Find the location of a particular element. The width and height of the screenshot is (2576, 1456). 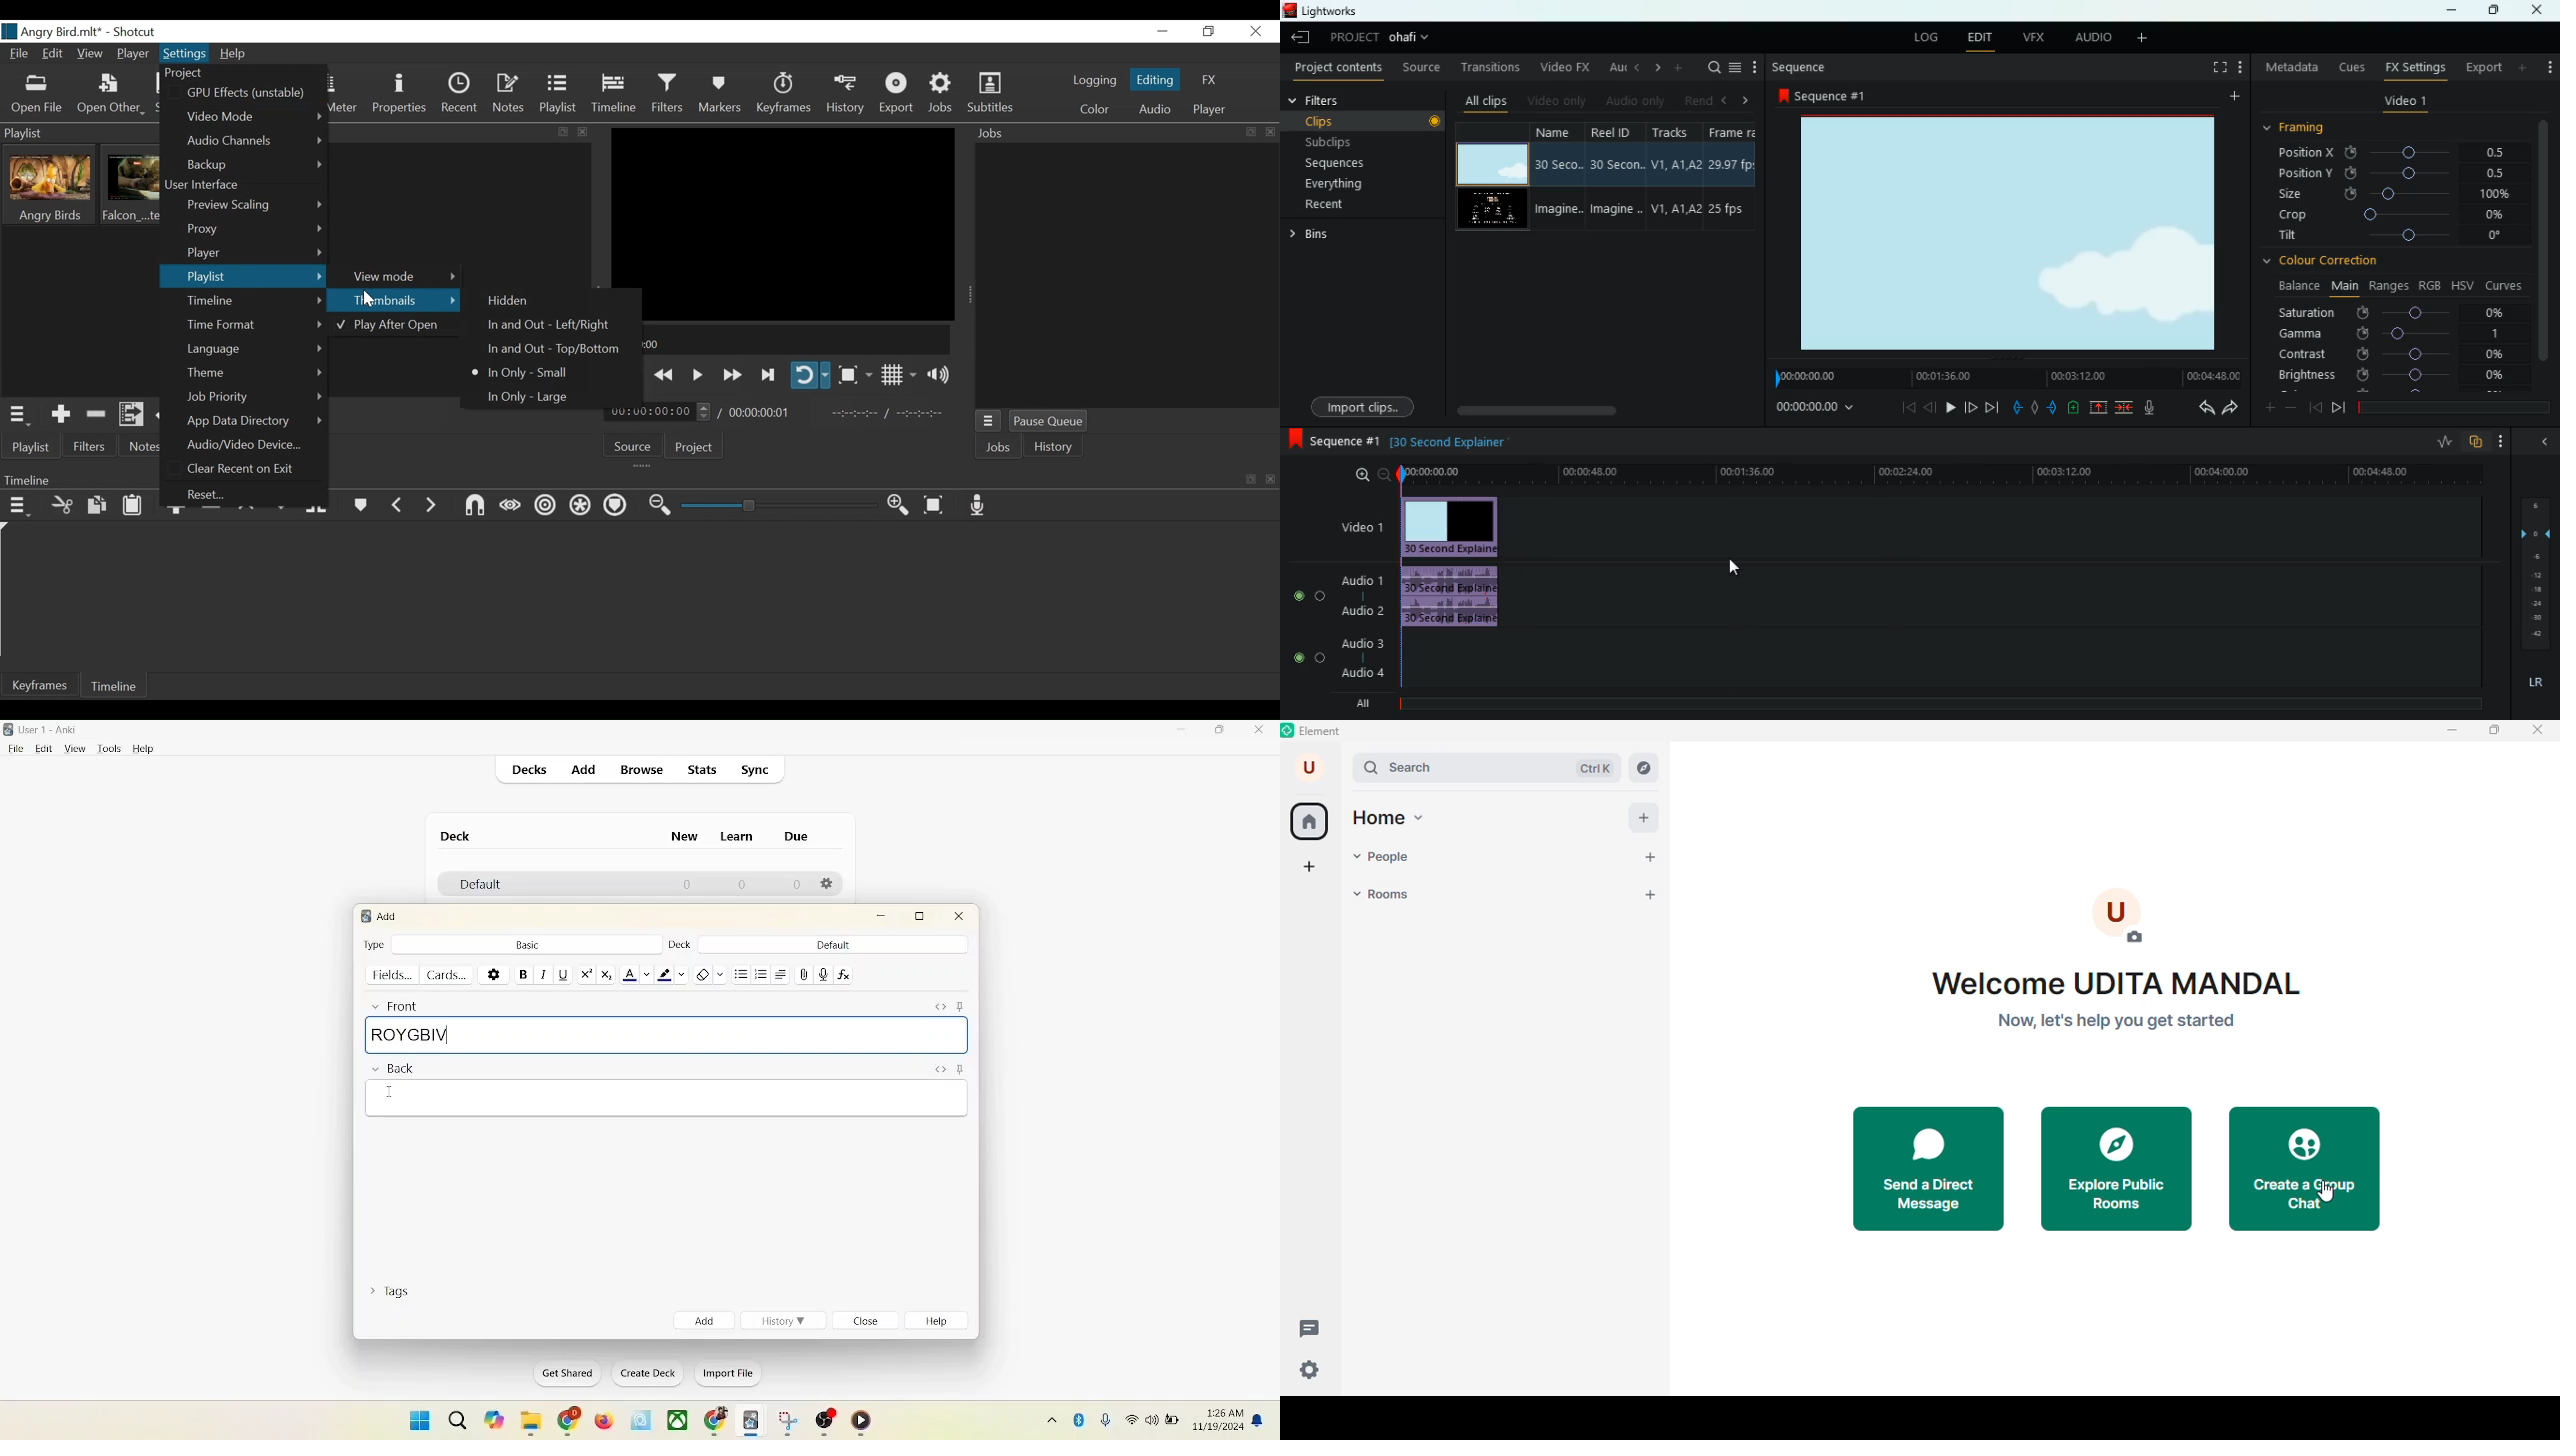

View is located at coordinates (90, 54).